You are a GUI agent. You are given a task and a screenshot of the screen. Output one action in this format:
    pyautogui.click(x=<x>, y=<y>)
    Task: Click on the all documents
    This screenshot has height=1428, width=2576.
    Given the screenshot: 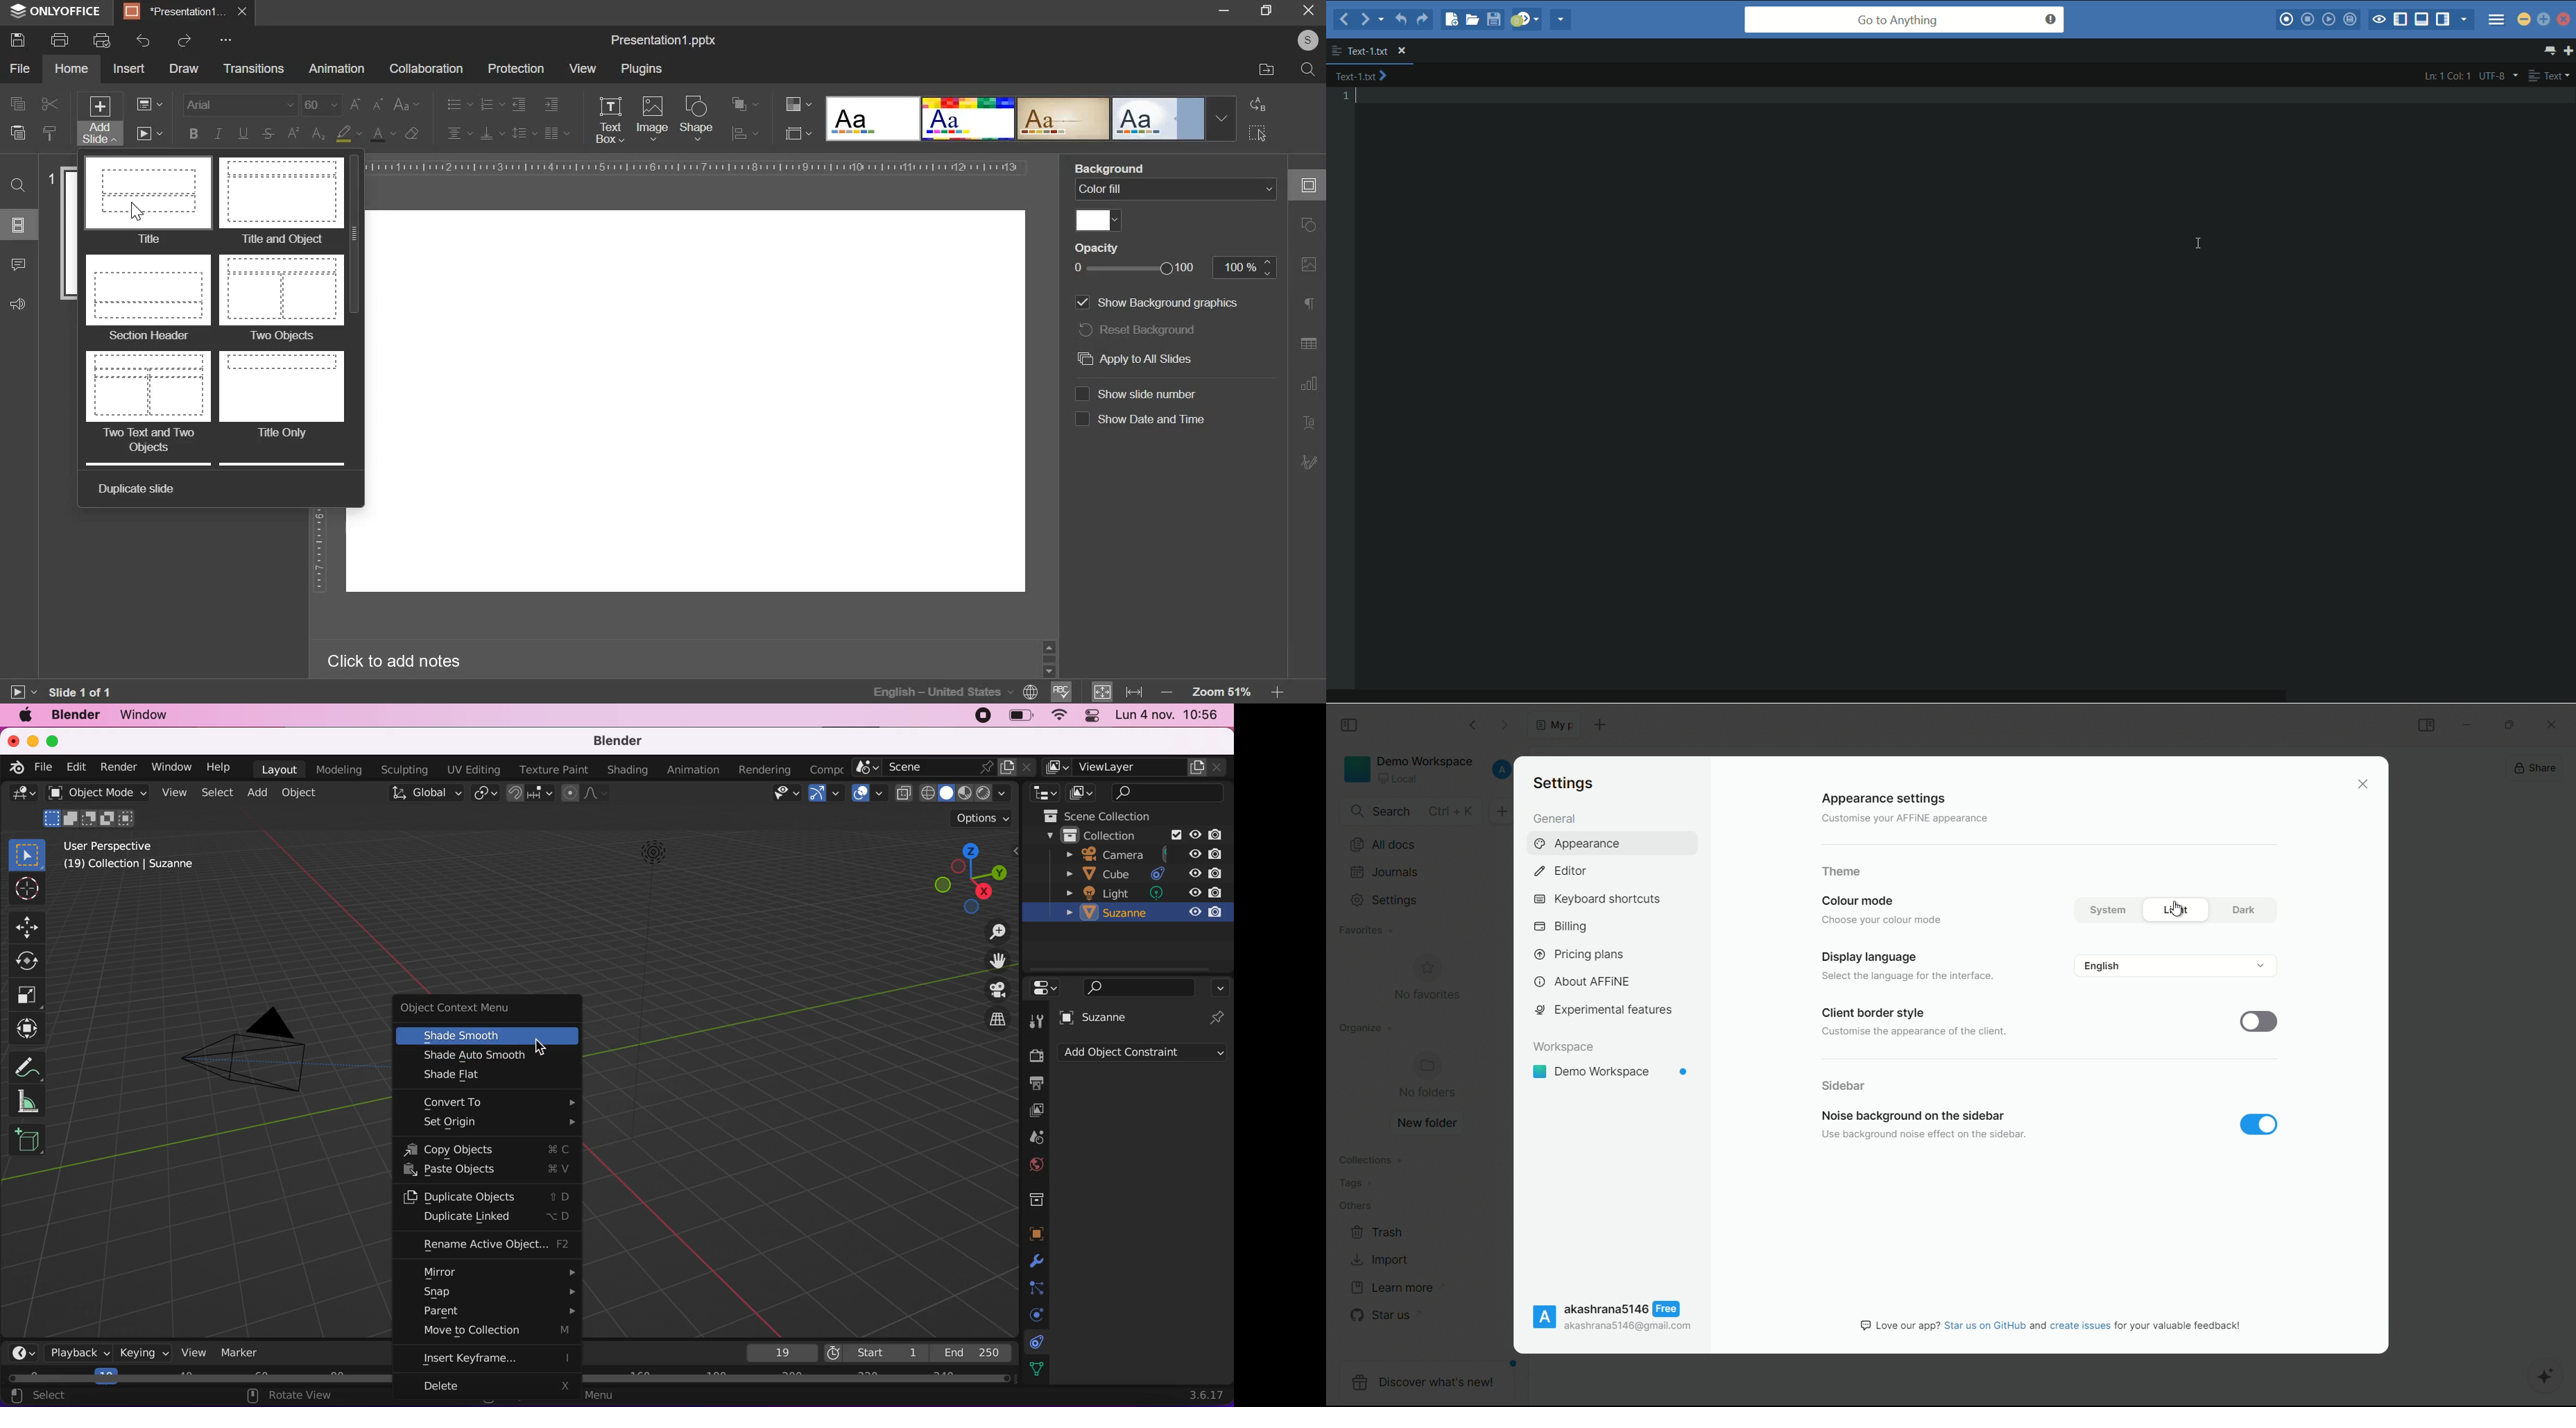 What is the action you would take?
    pyautogui.click(x=1382, y=846)
    